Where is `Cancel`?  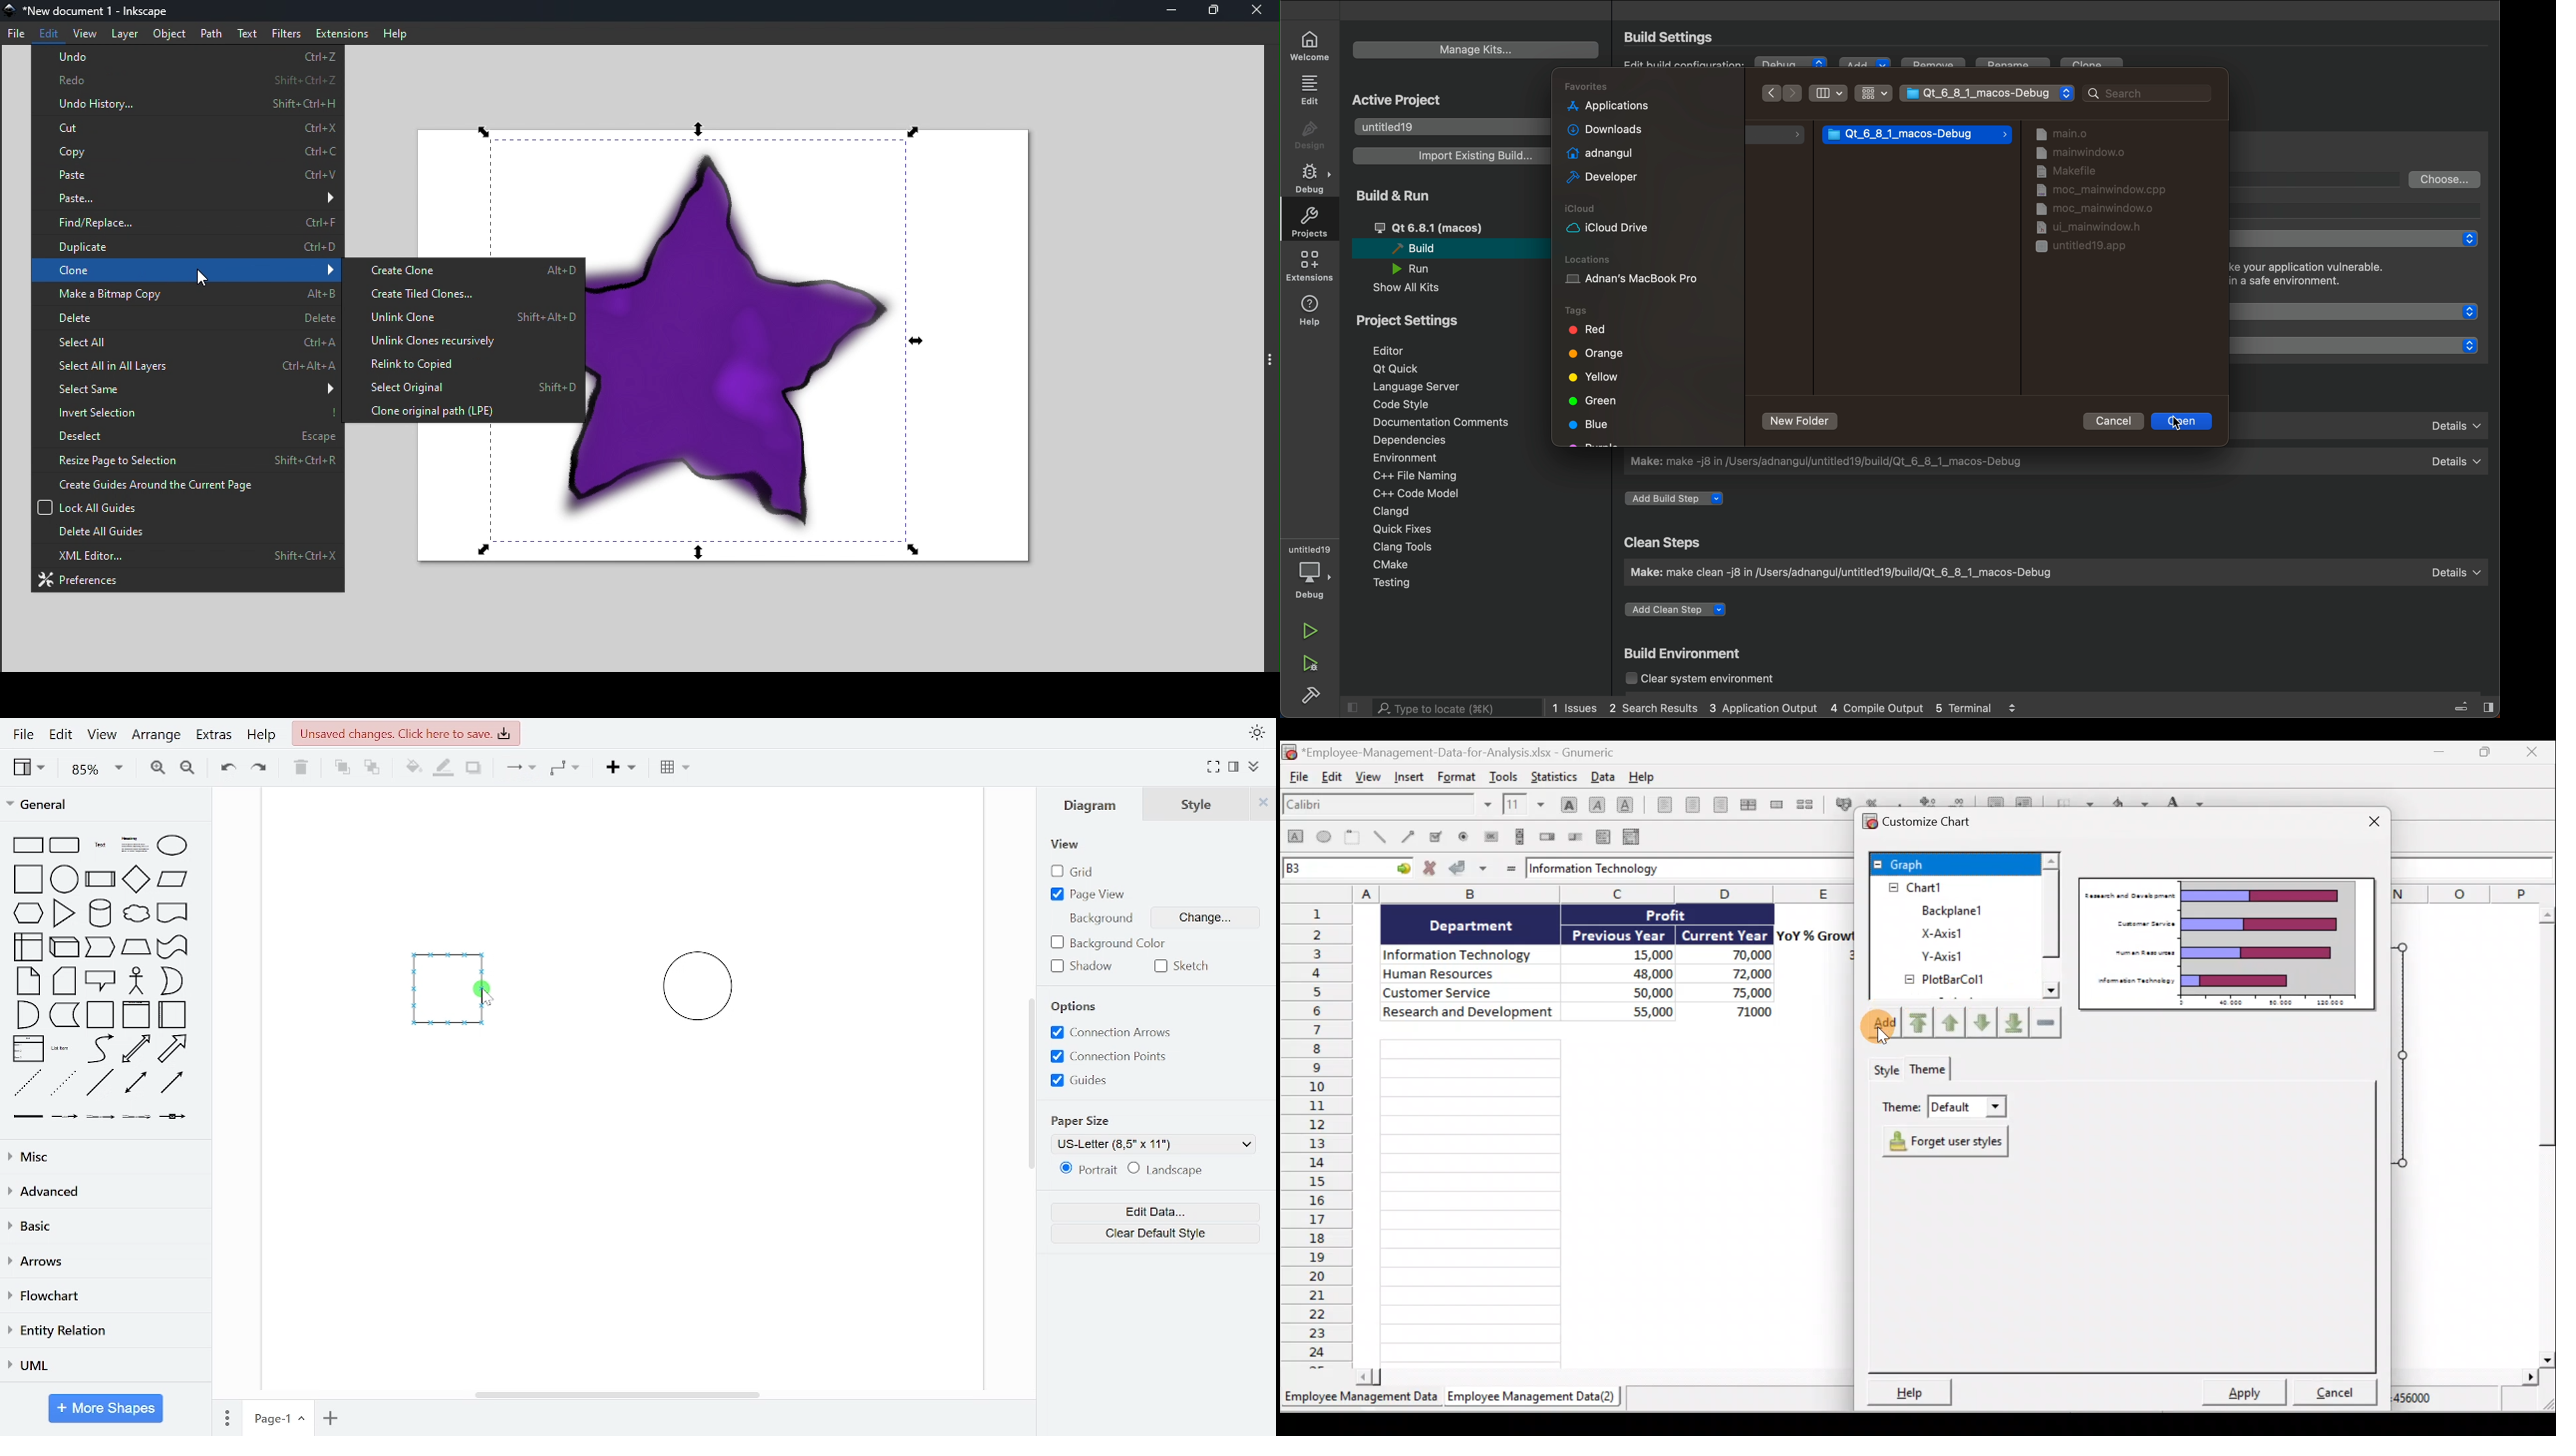
Cancel is located at coordinates (2340, 1395).